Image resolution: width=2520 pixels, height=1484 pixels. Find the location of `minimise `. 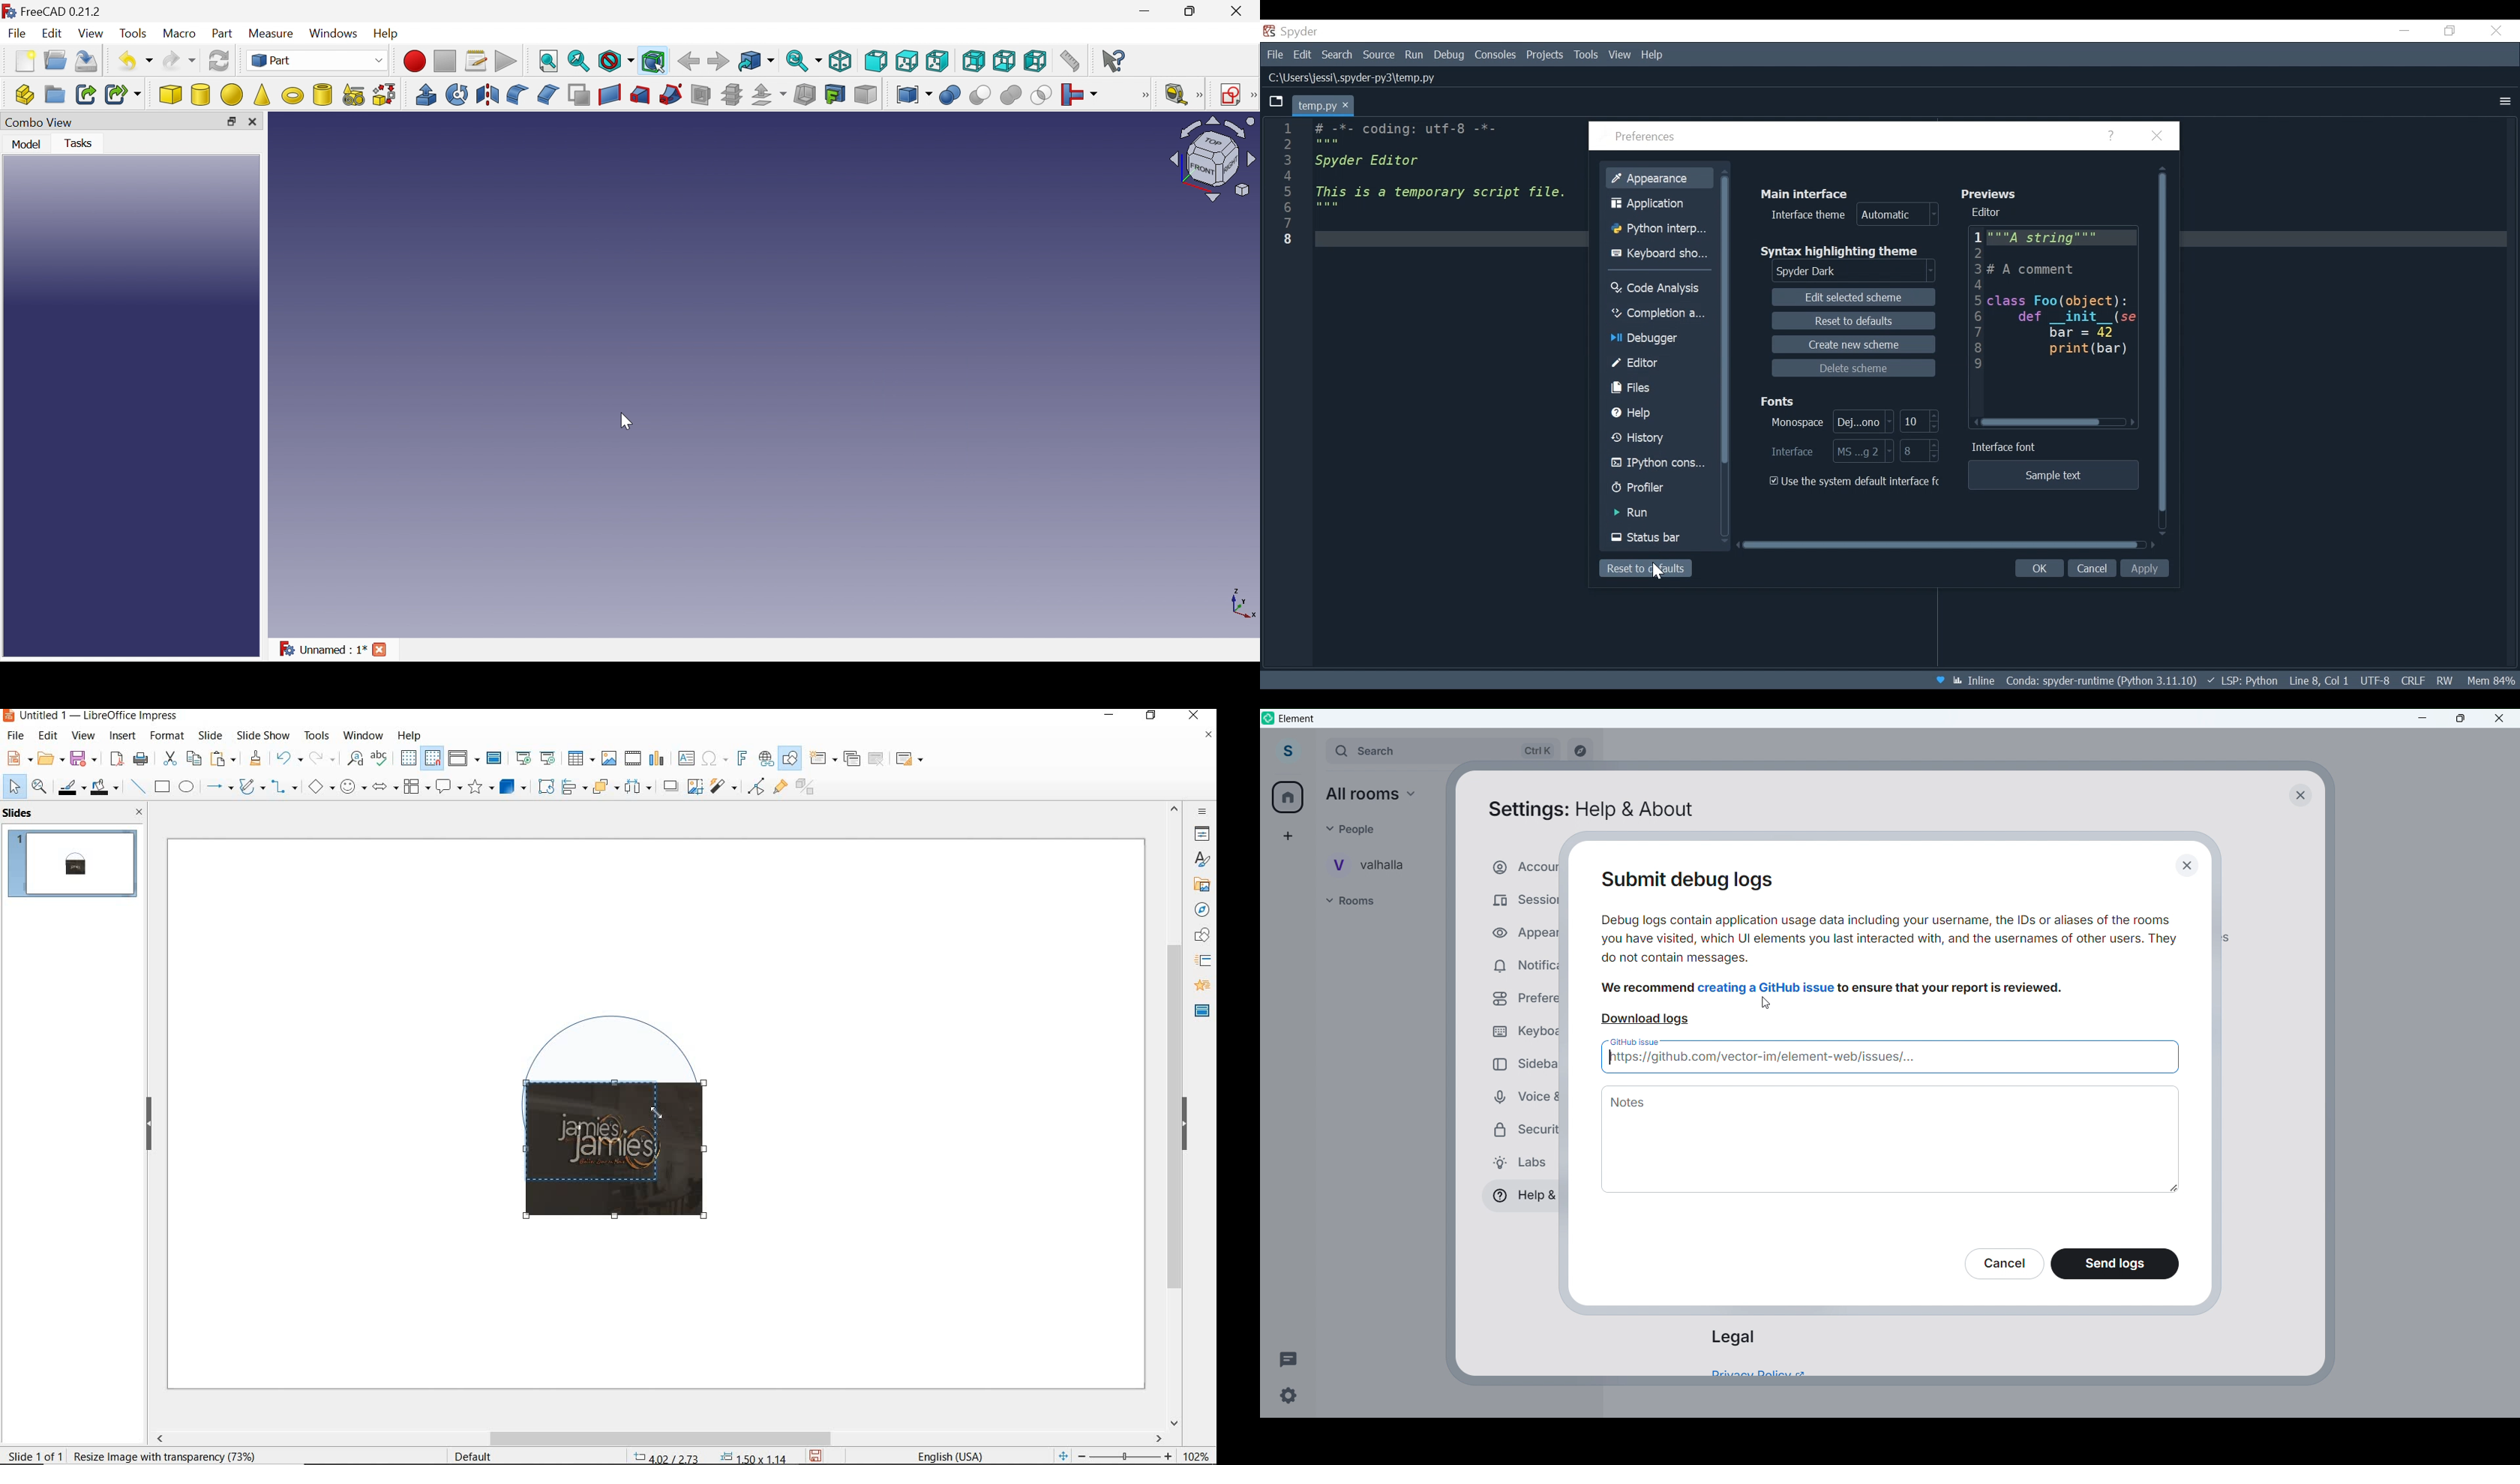

minimise  is located at coordinates (2423, 719).